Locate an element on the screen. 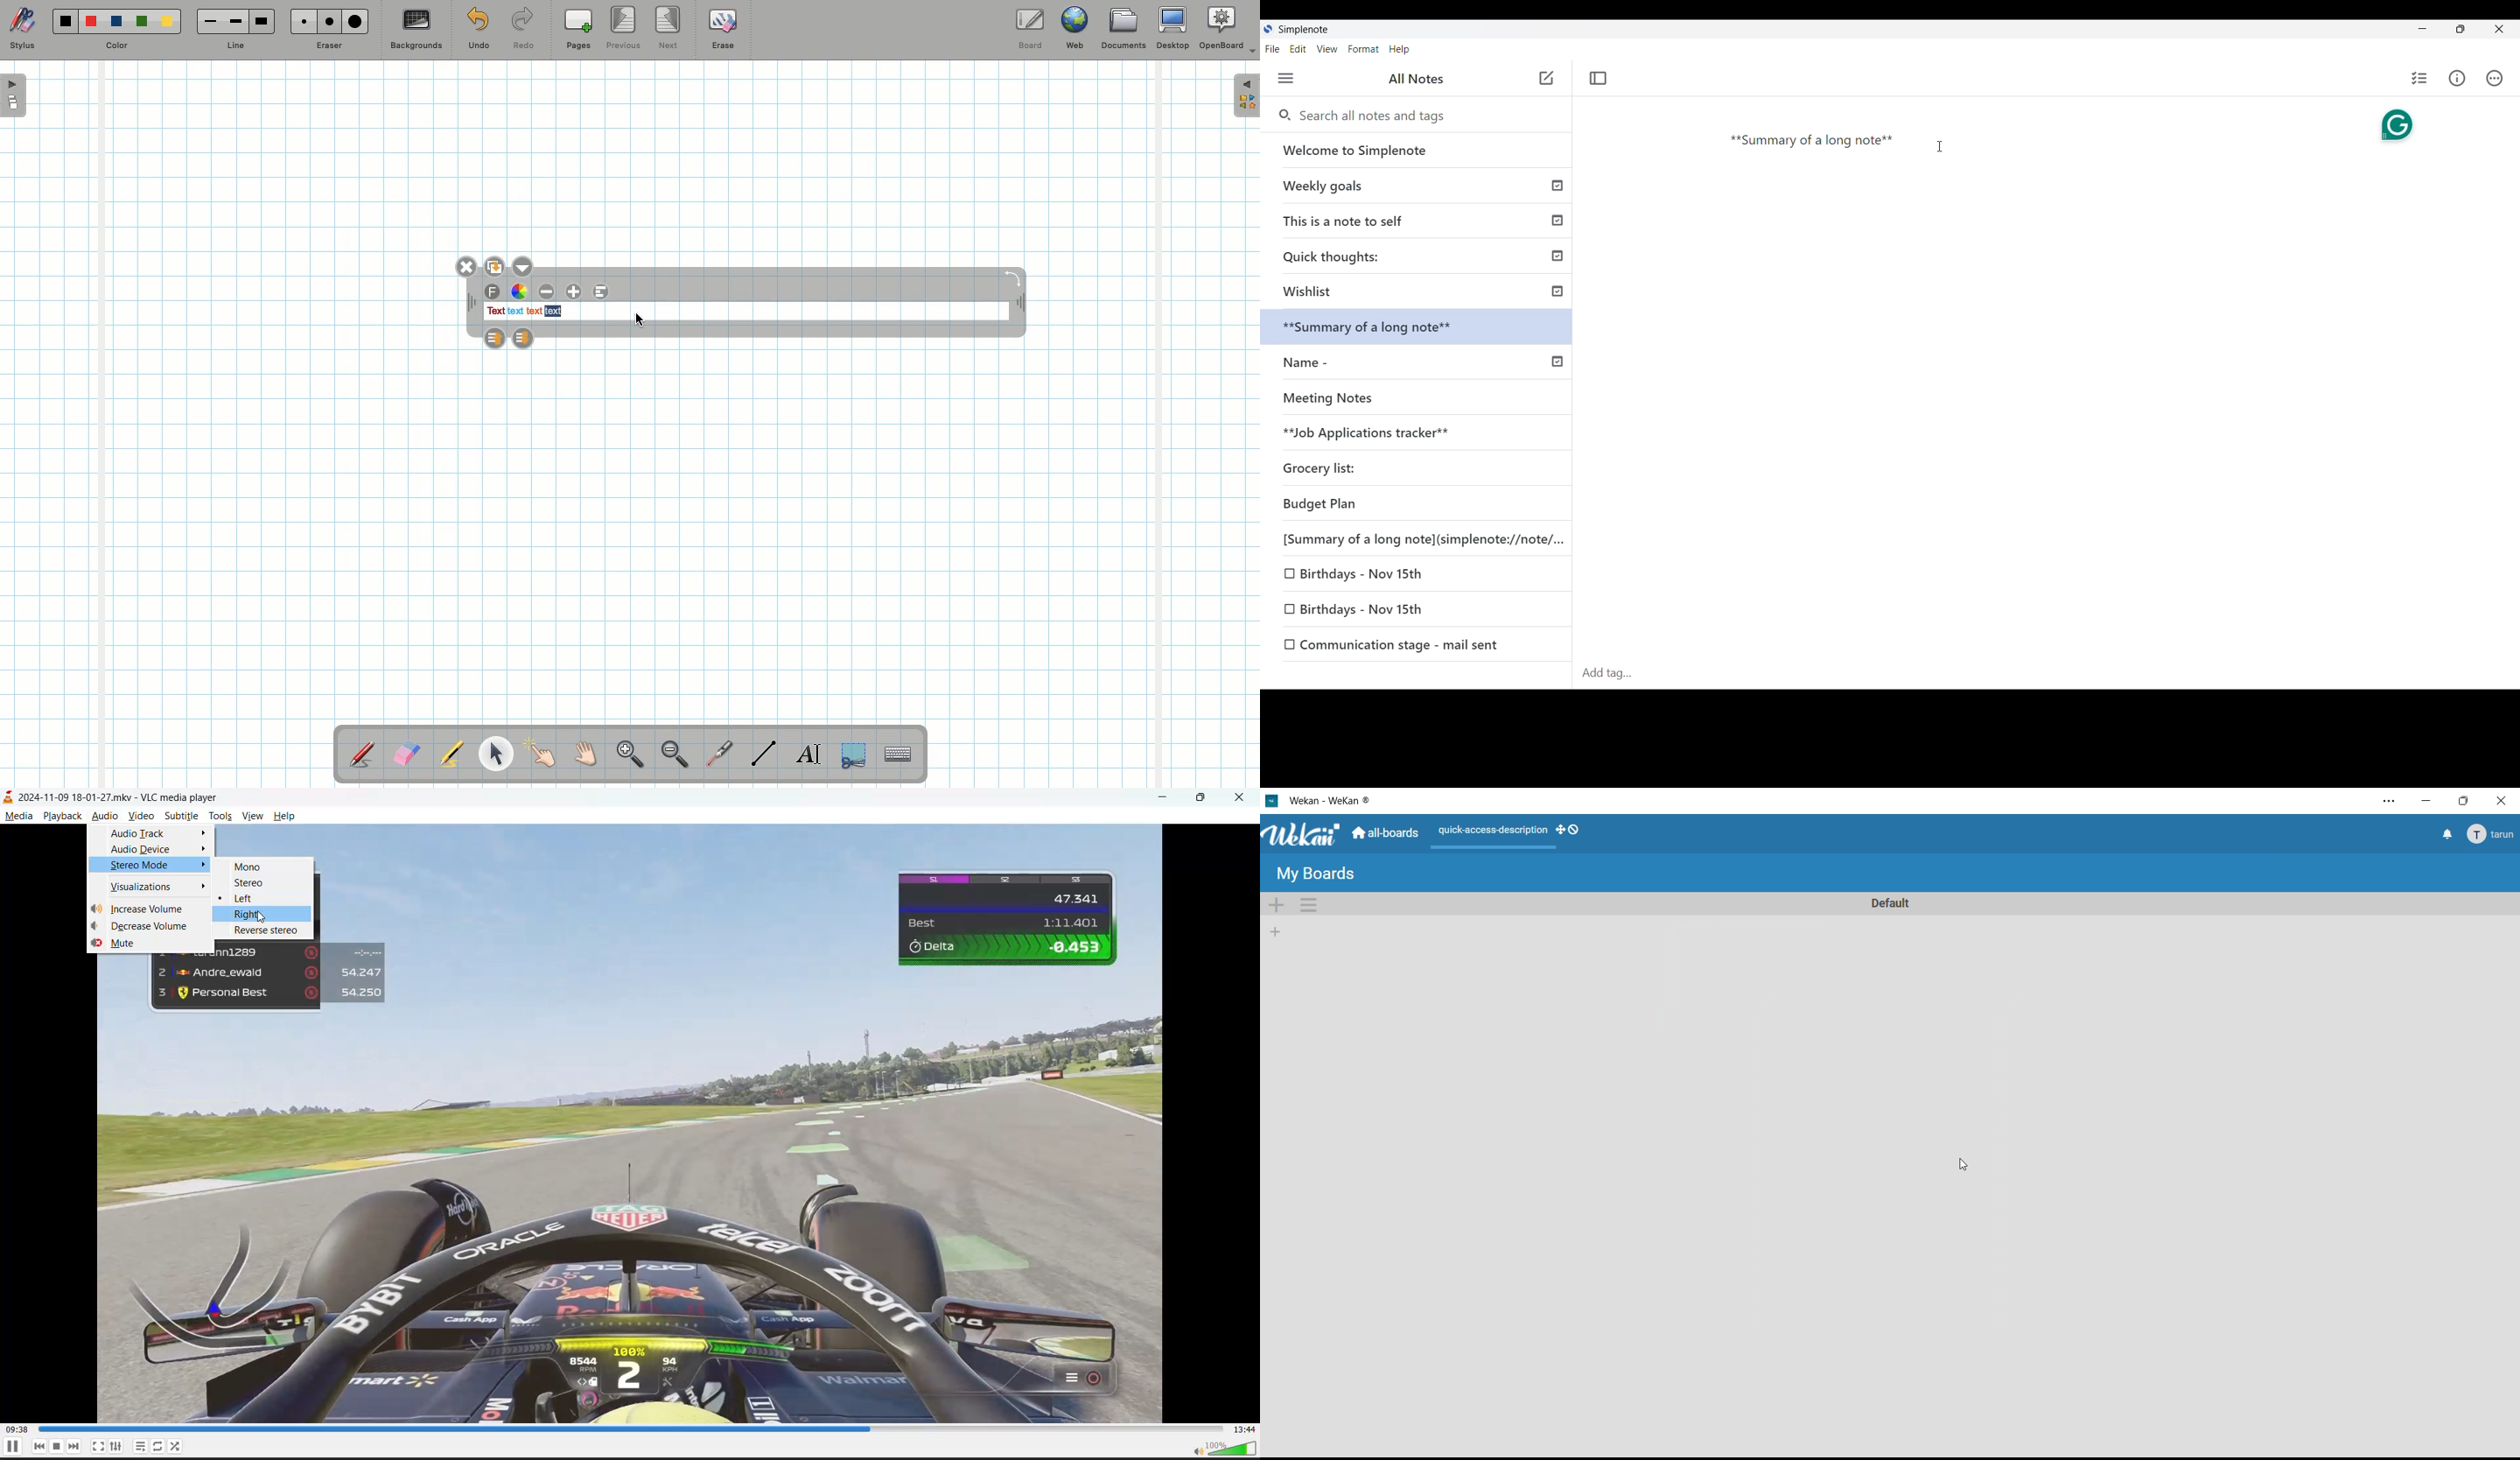 The width and height of the screenshot is (2520, 1484). Zoom out is located at coordinates (675, 755).